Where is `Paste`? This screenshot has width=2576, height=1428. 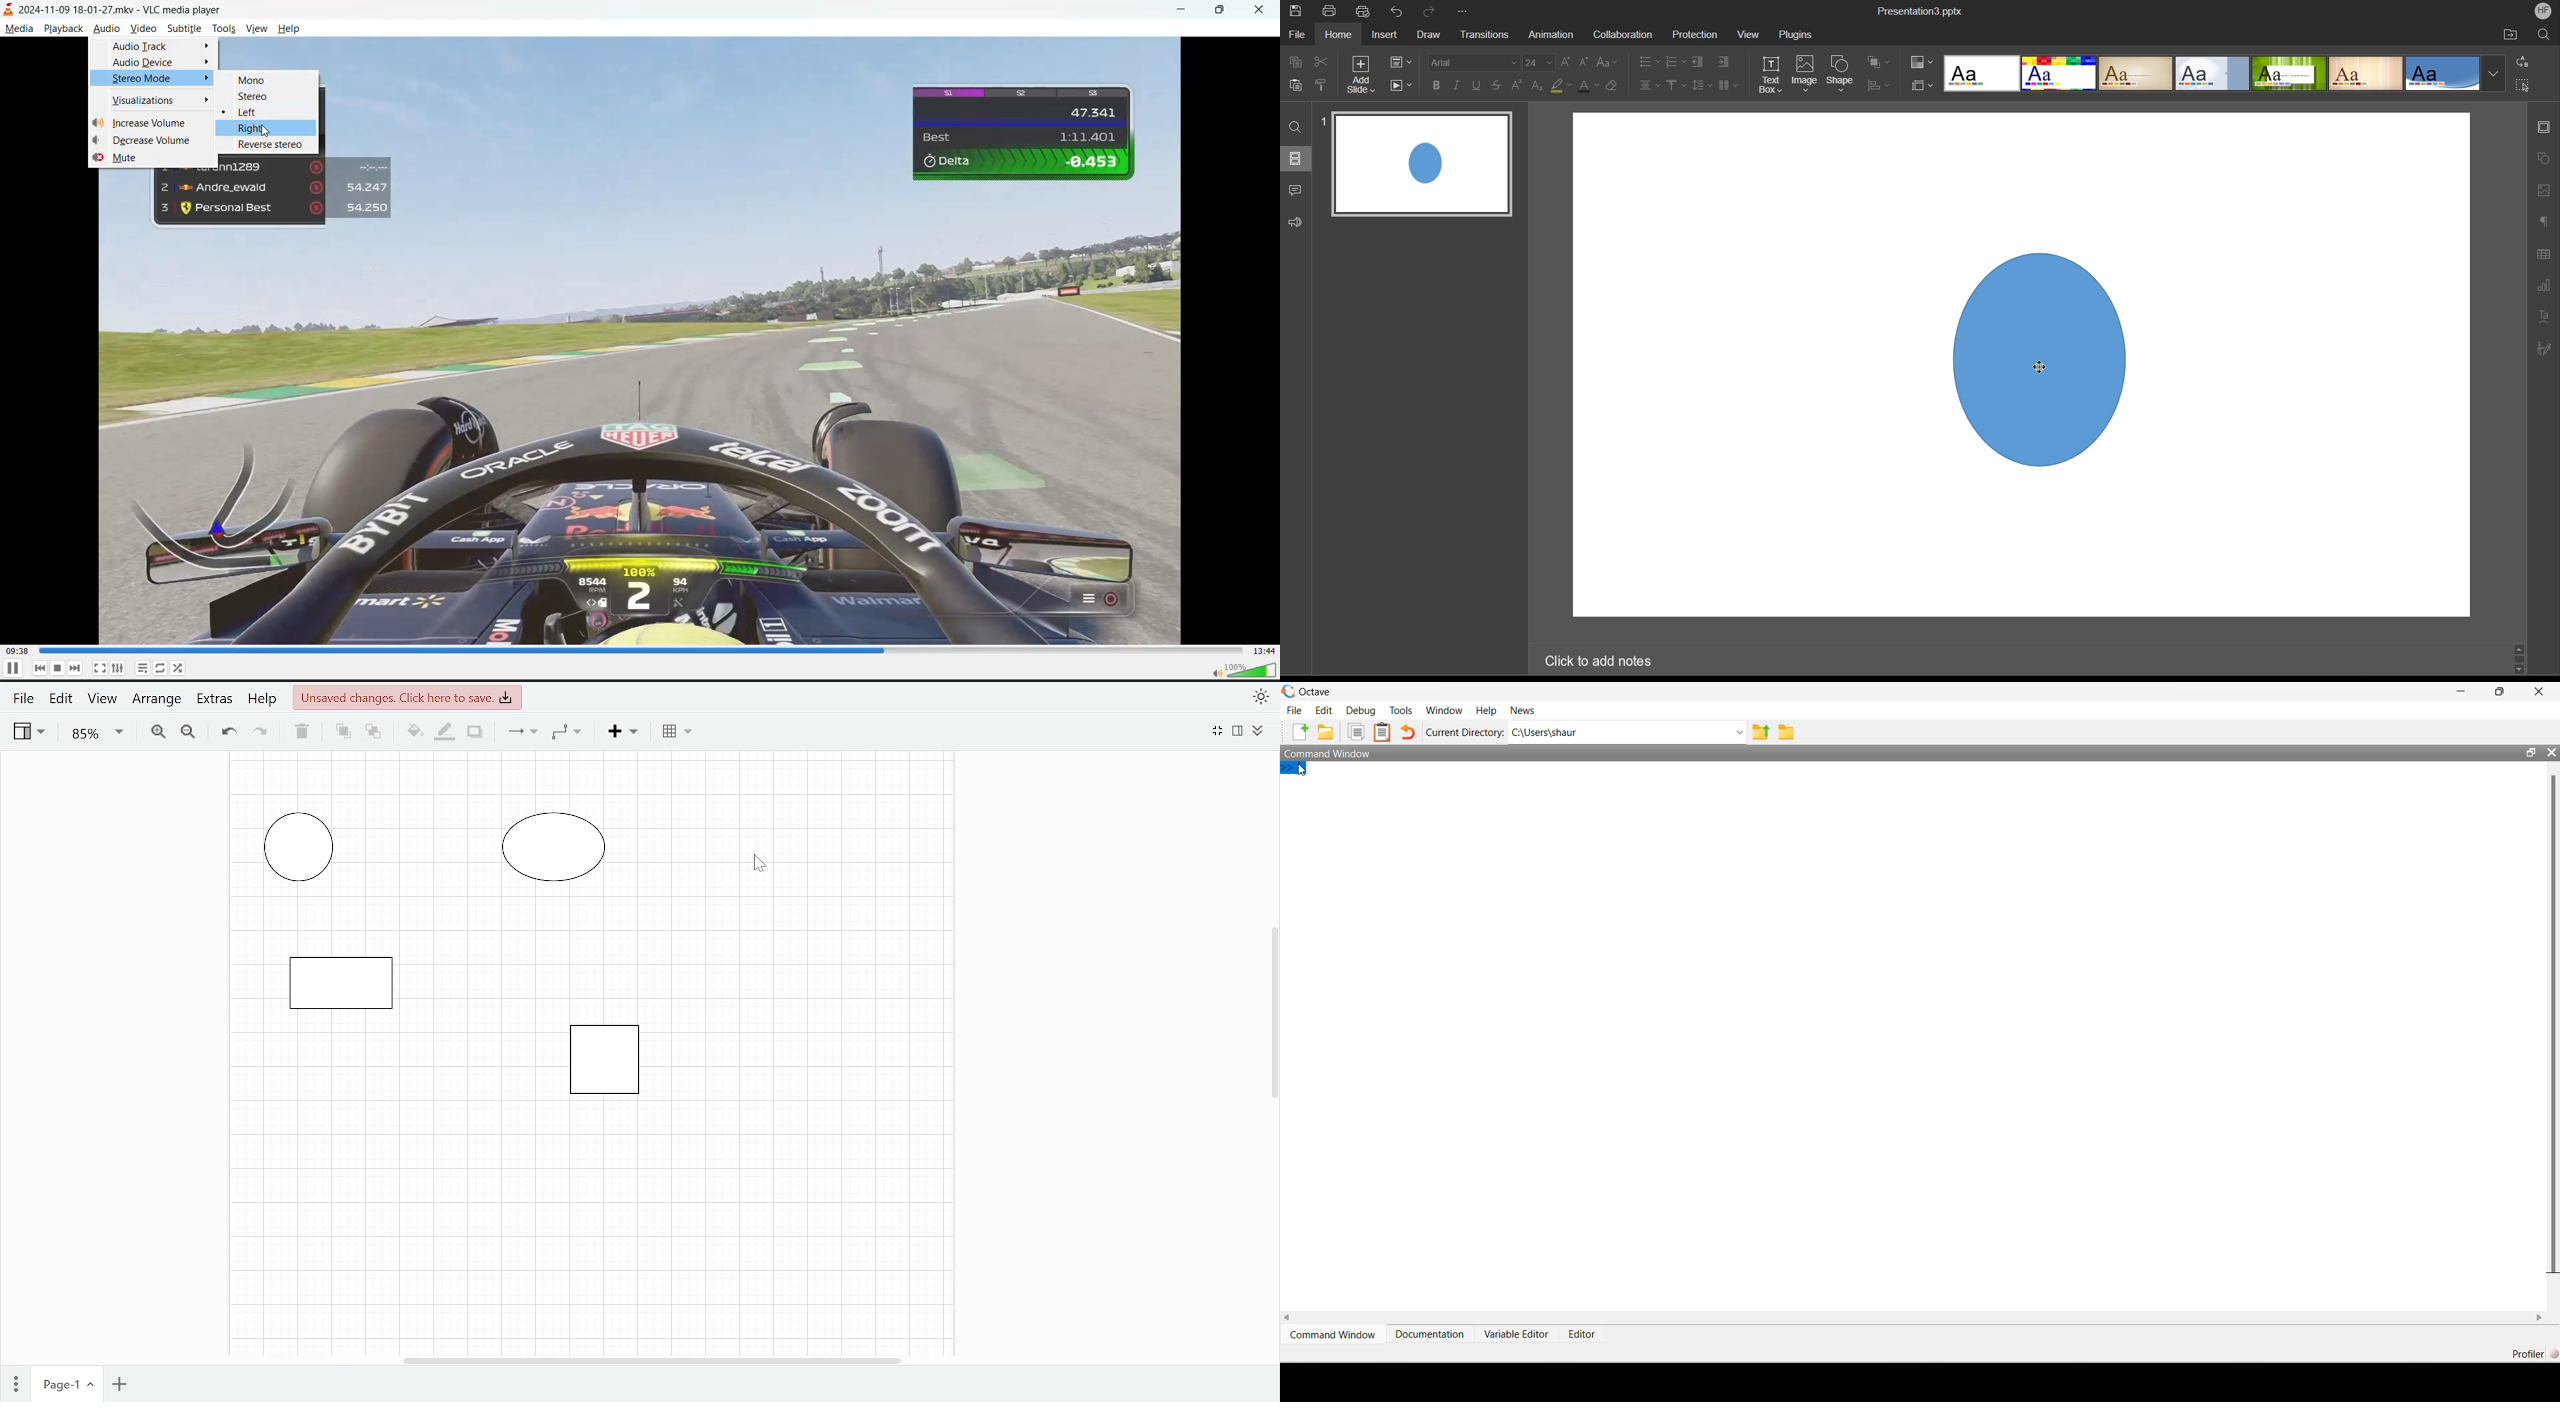 Paste is located at coordinates (1297, 85).